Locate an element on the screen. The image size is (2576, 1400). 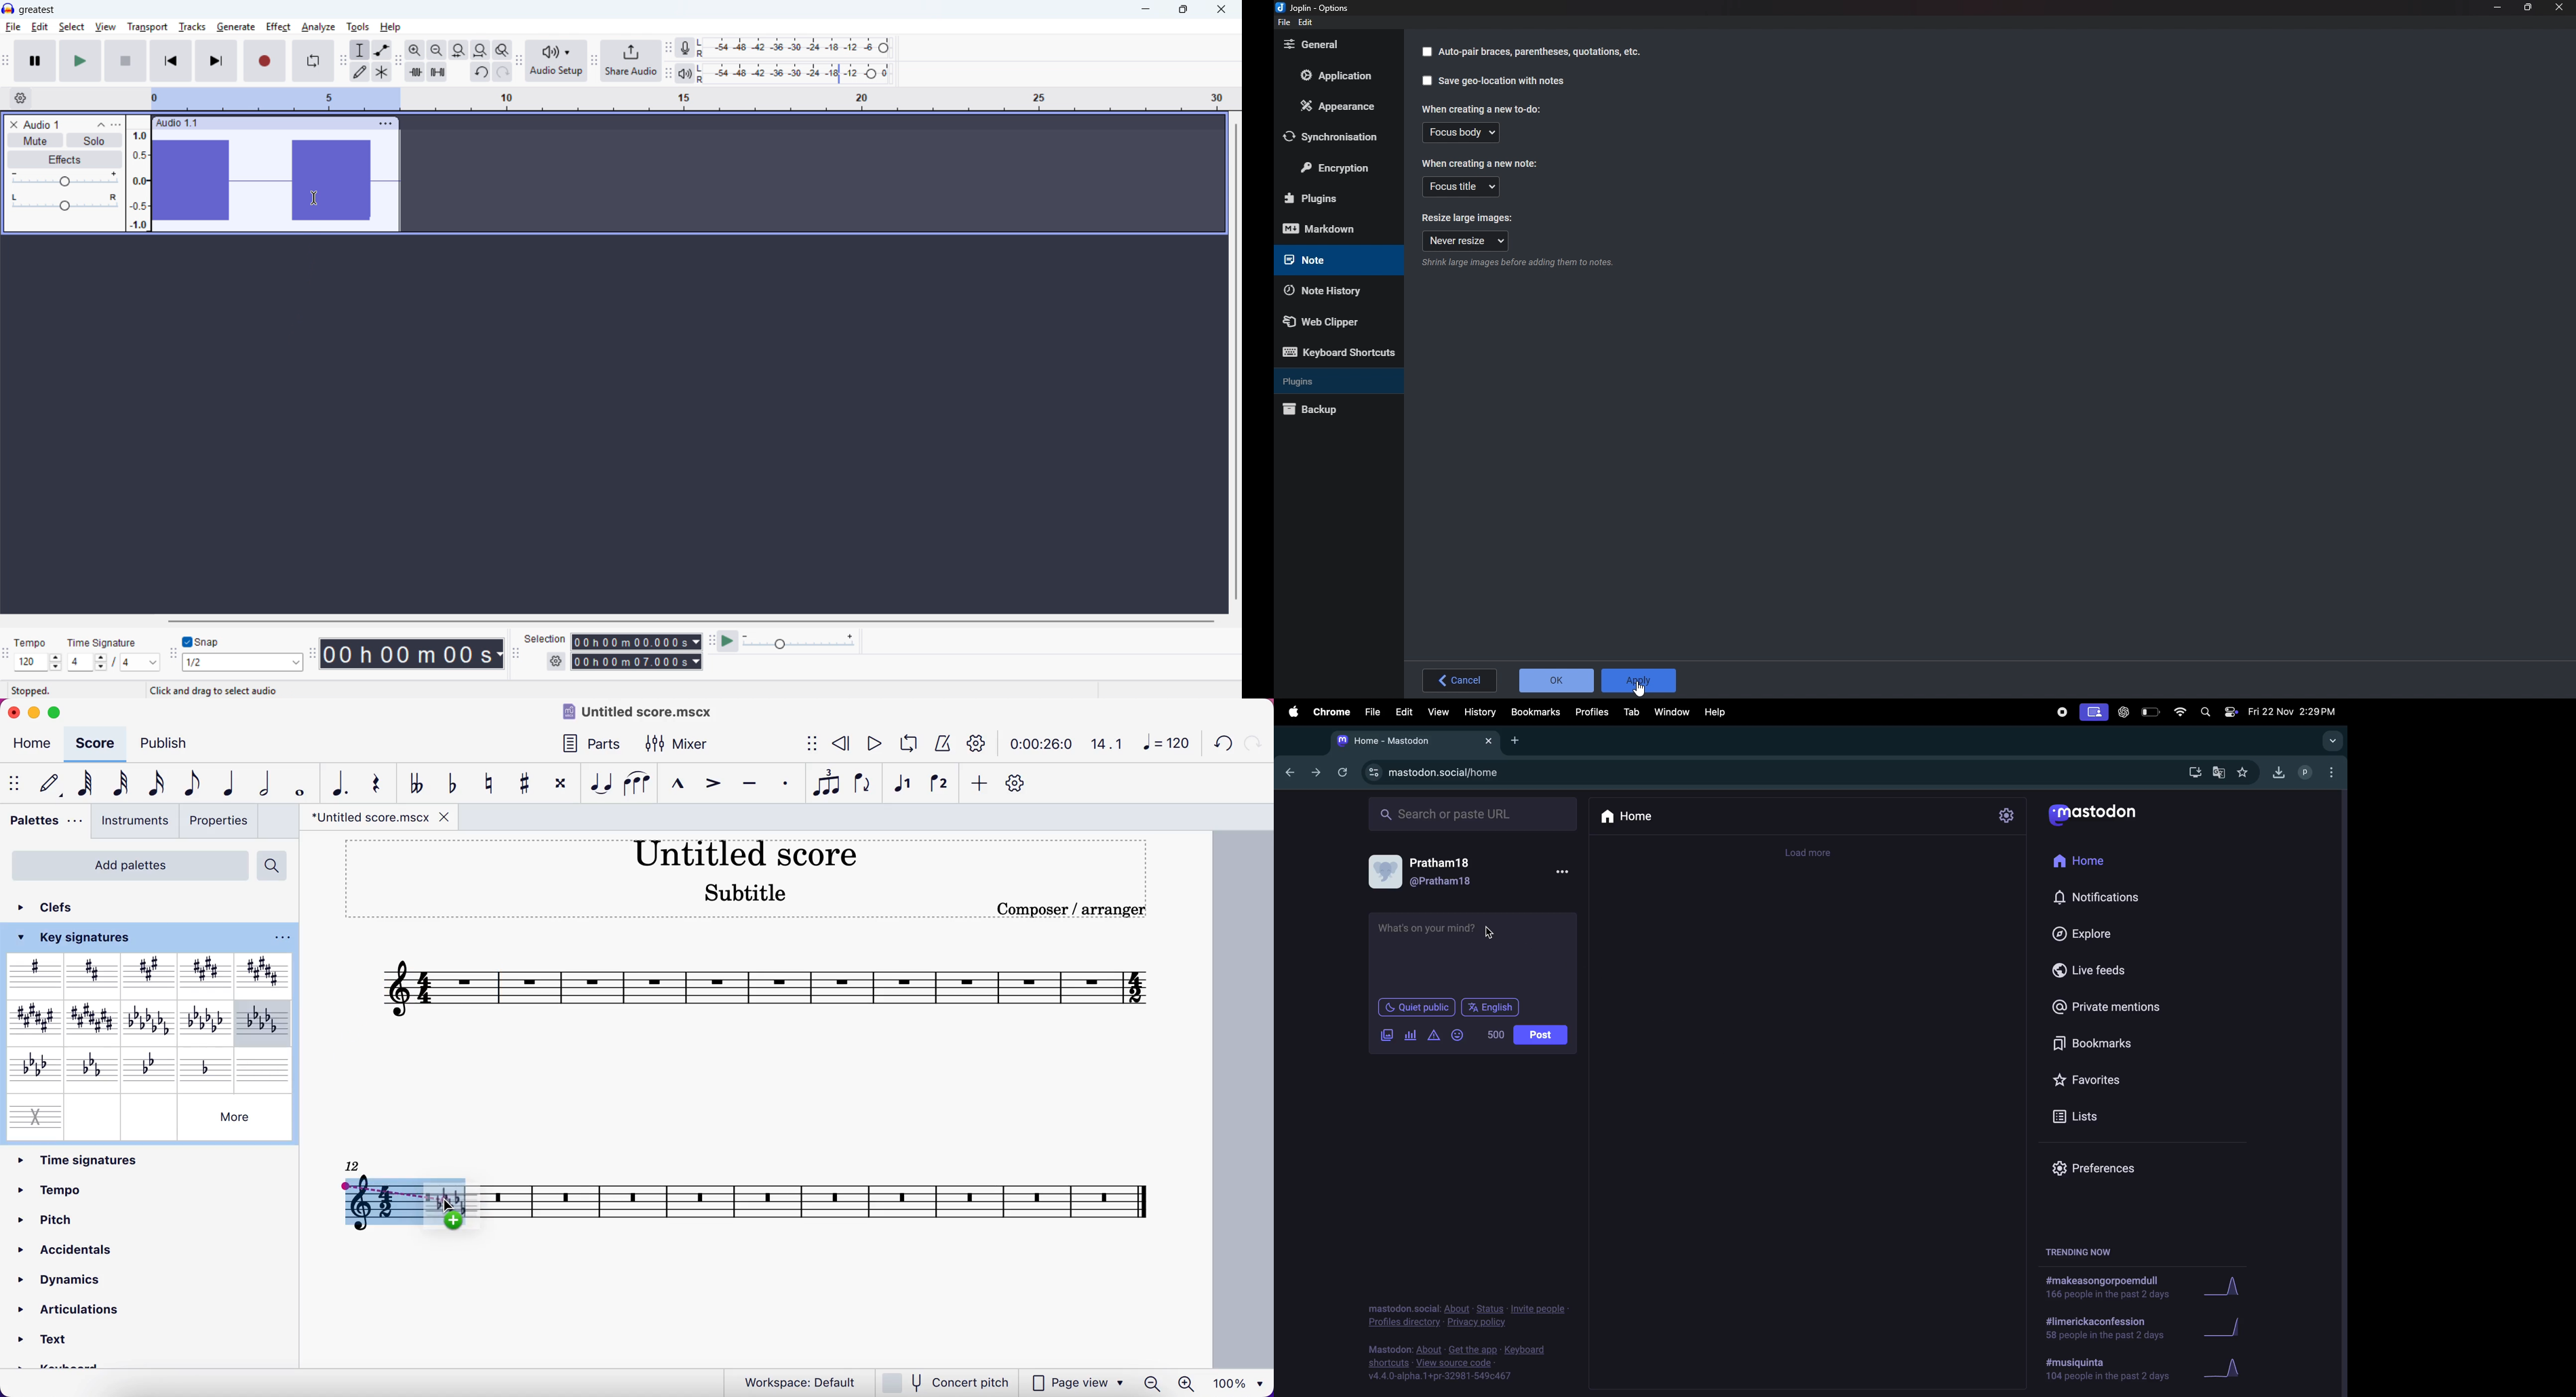
search is located at coordinates (2205, 712).